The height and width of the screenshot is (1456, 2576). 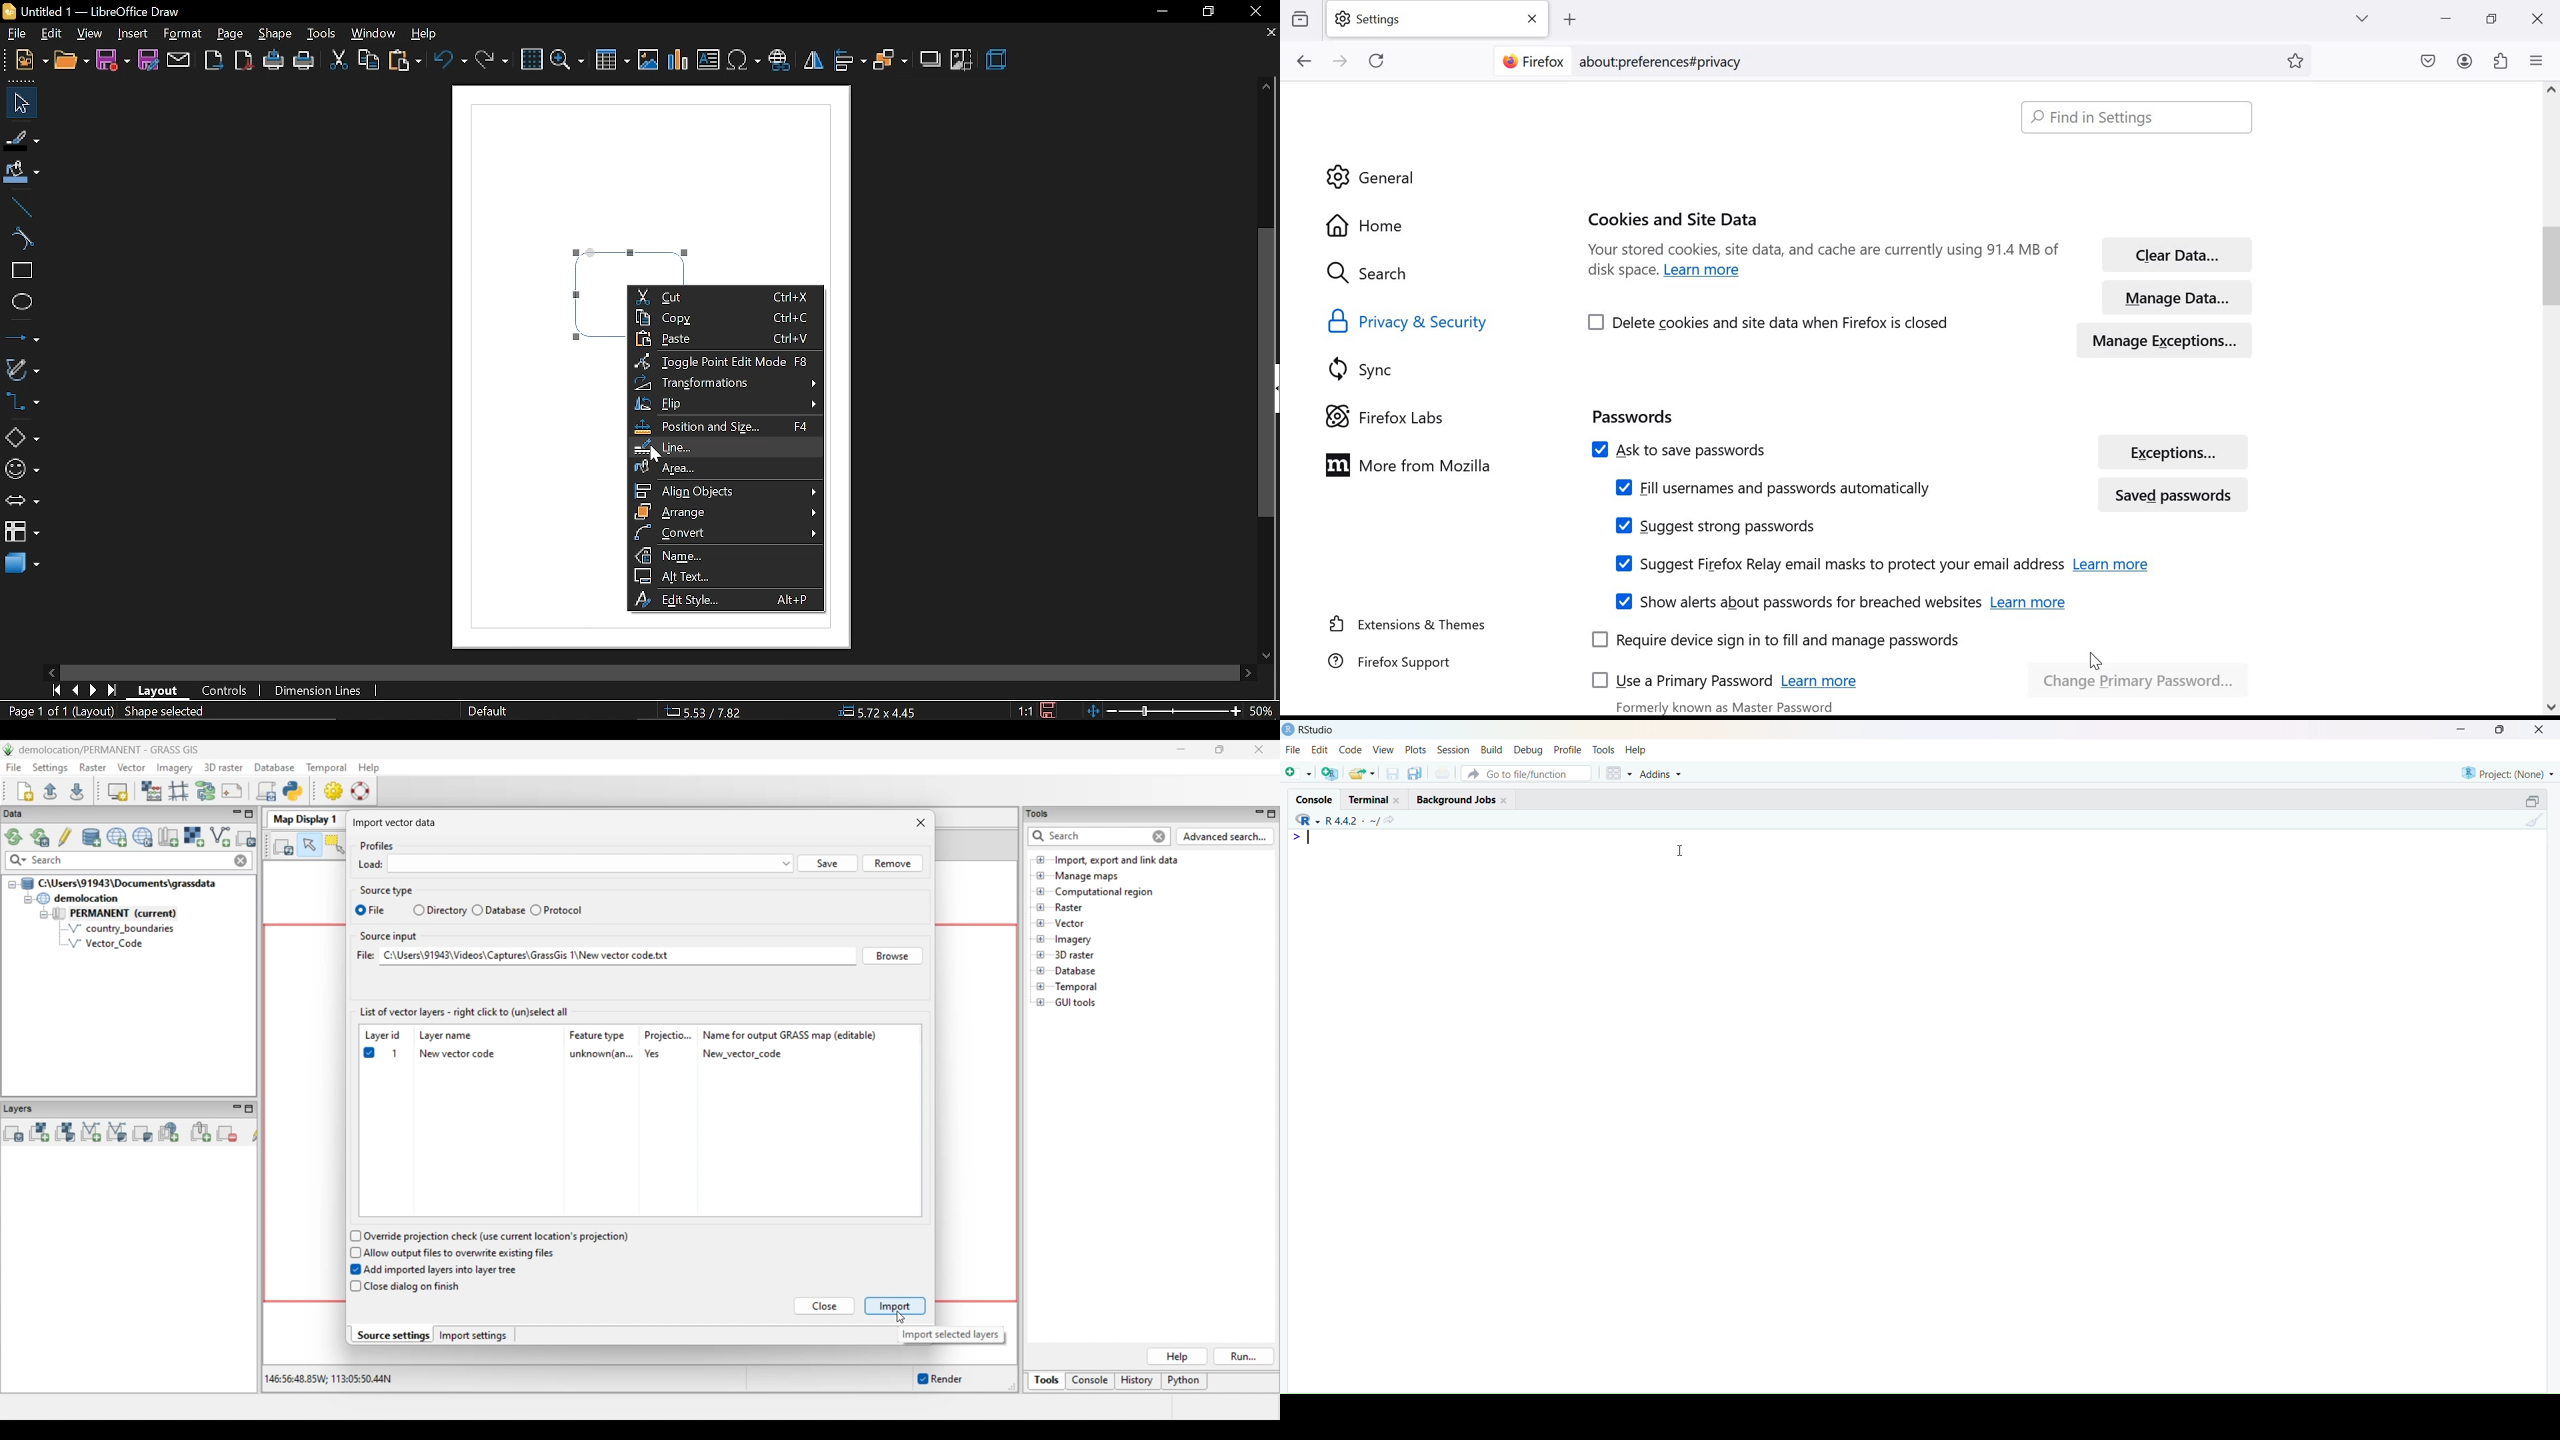 What do you see at coordinates (1569, 20) in the screenshot?
I see `add tab` at bounding box center [1569, 20].